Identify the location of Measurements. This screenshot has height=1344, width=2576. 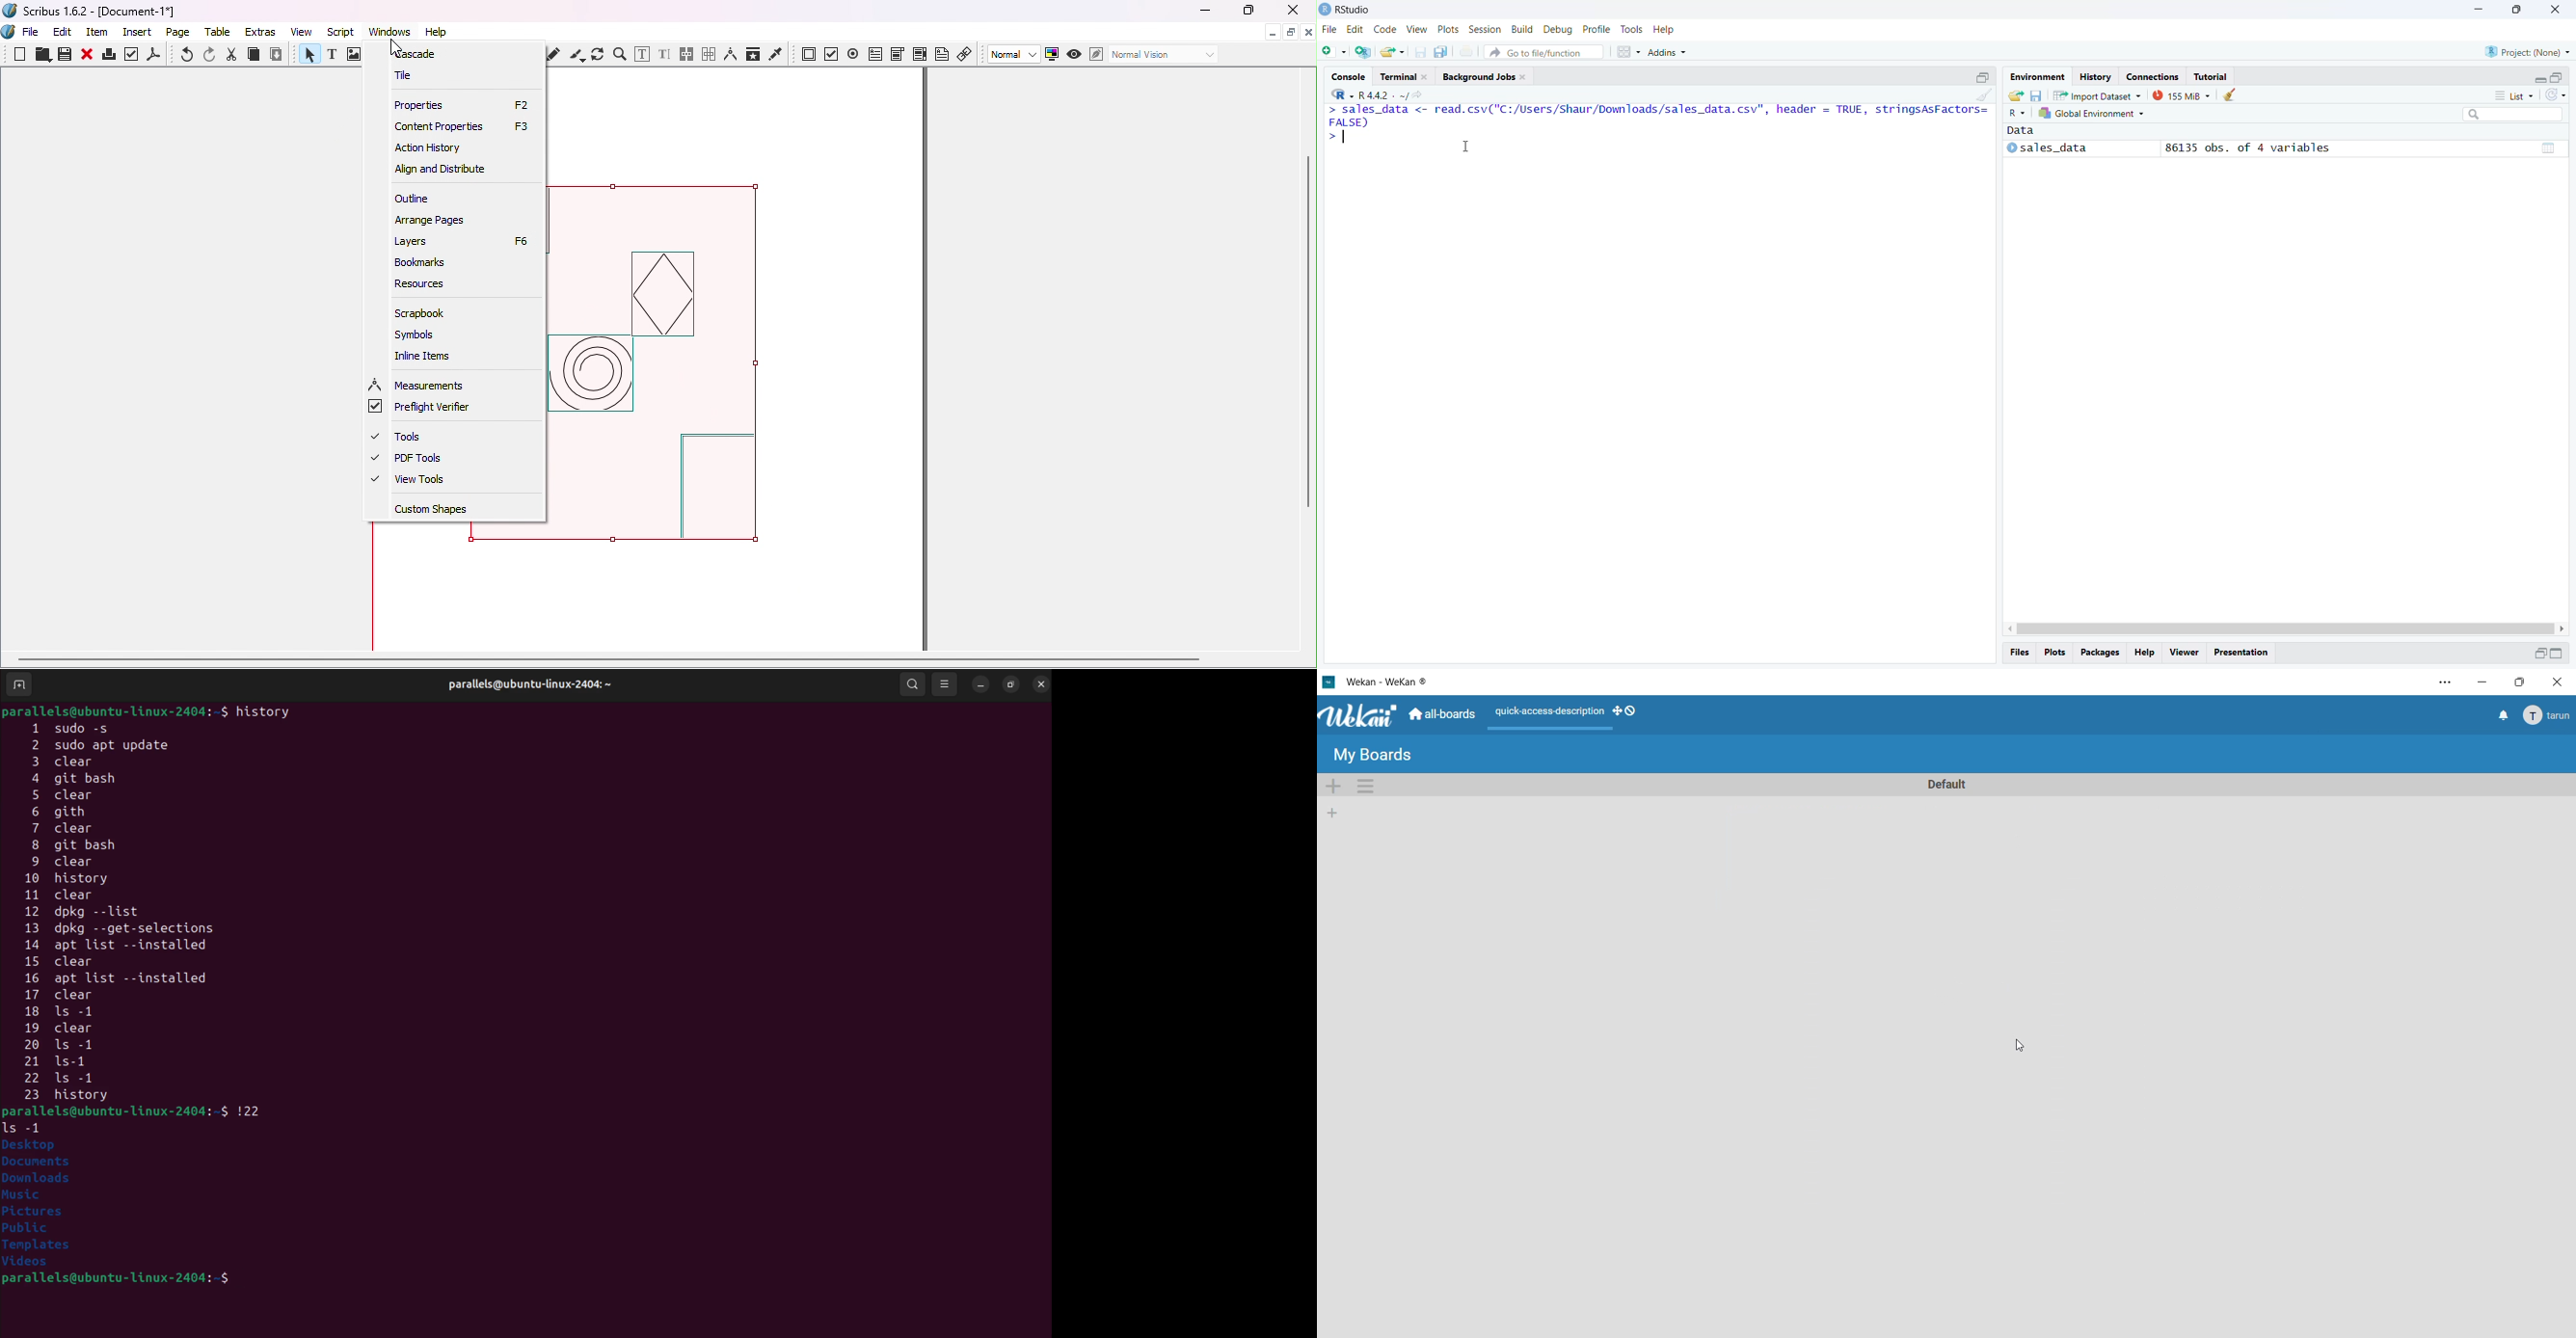
(419, 386).